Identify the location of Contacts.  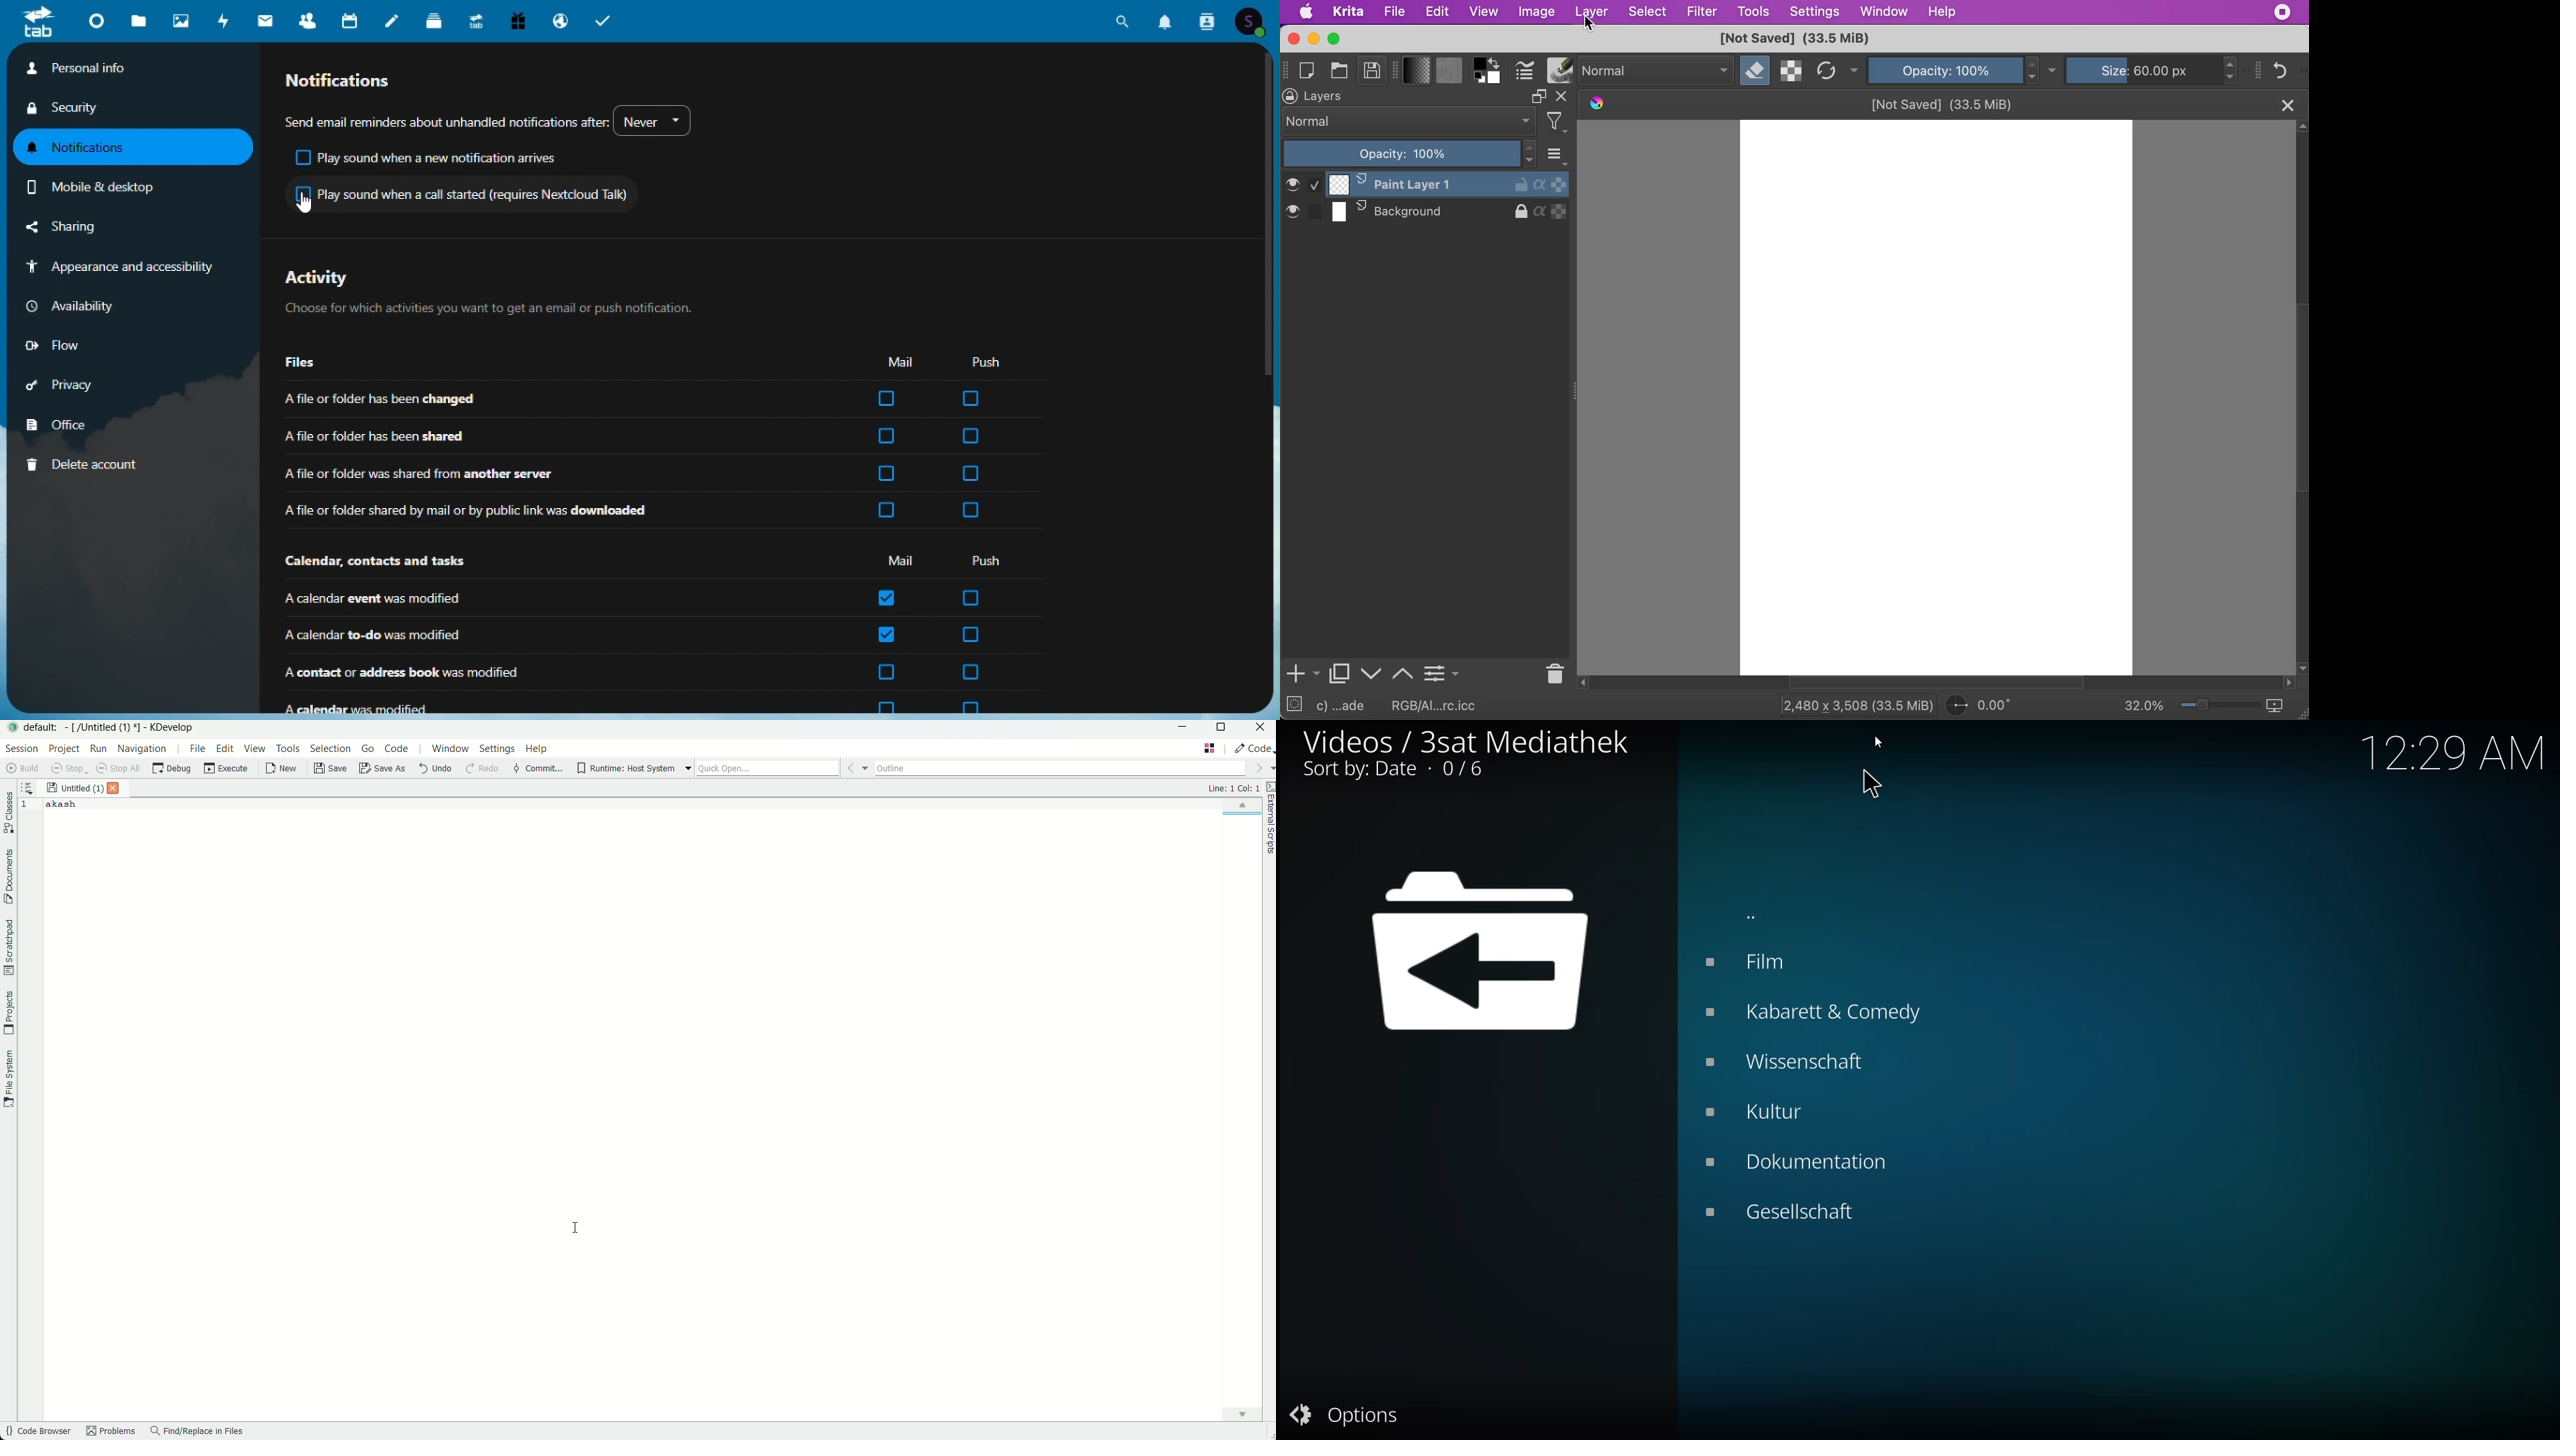
(1206, 19).